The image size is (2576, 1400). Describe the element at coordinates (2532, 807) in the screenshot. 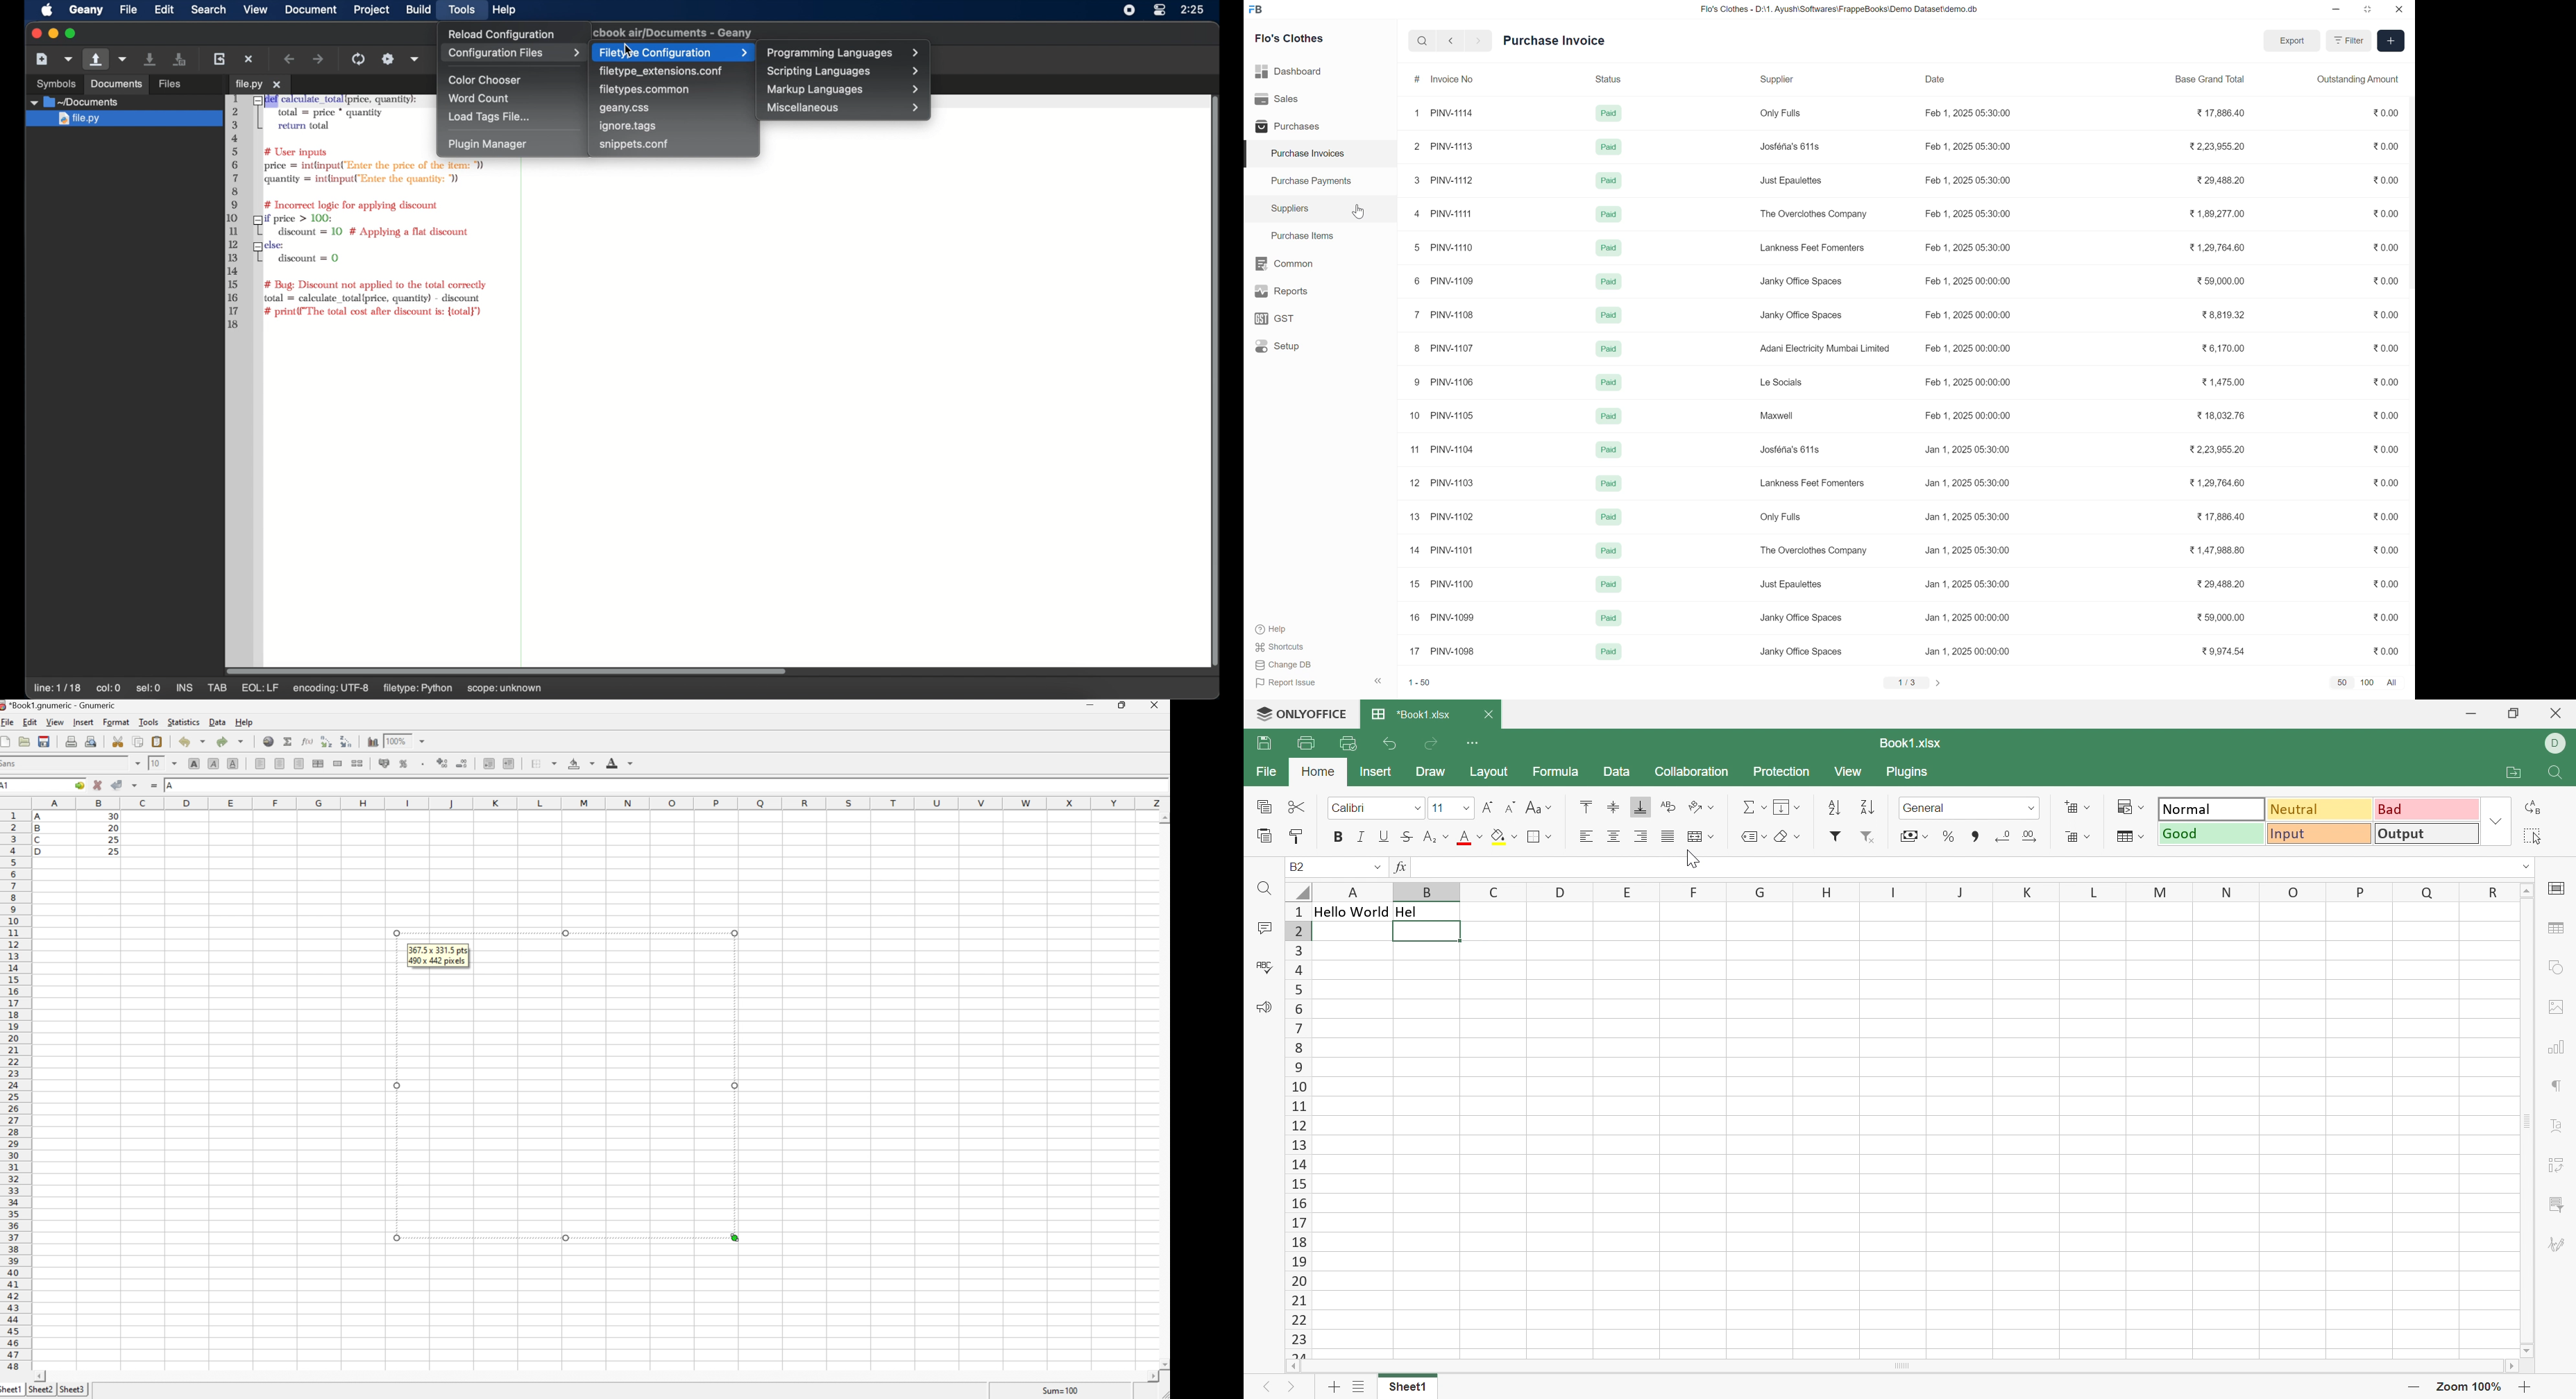

I see `Replace` at that location.